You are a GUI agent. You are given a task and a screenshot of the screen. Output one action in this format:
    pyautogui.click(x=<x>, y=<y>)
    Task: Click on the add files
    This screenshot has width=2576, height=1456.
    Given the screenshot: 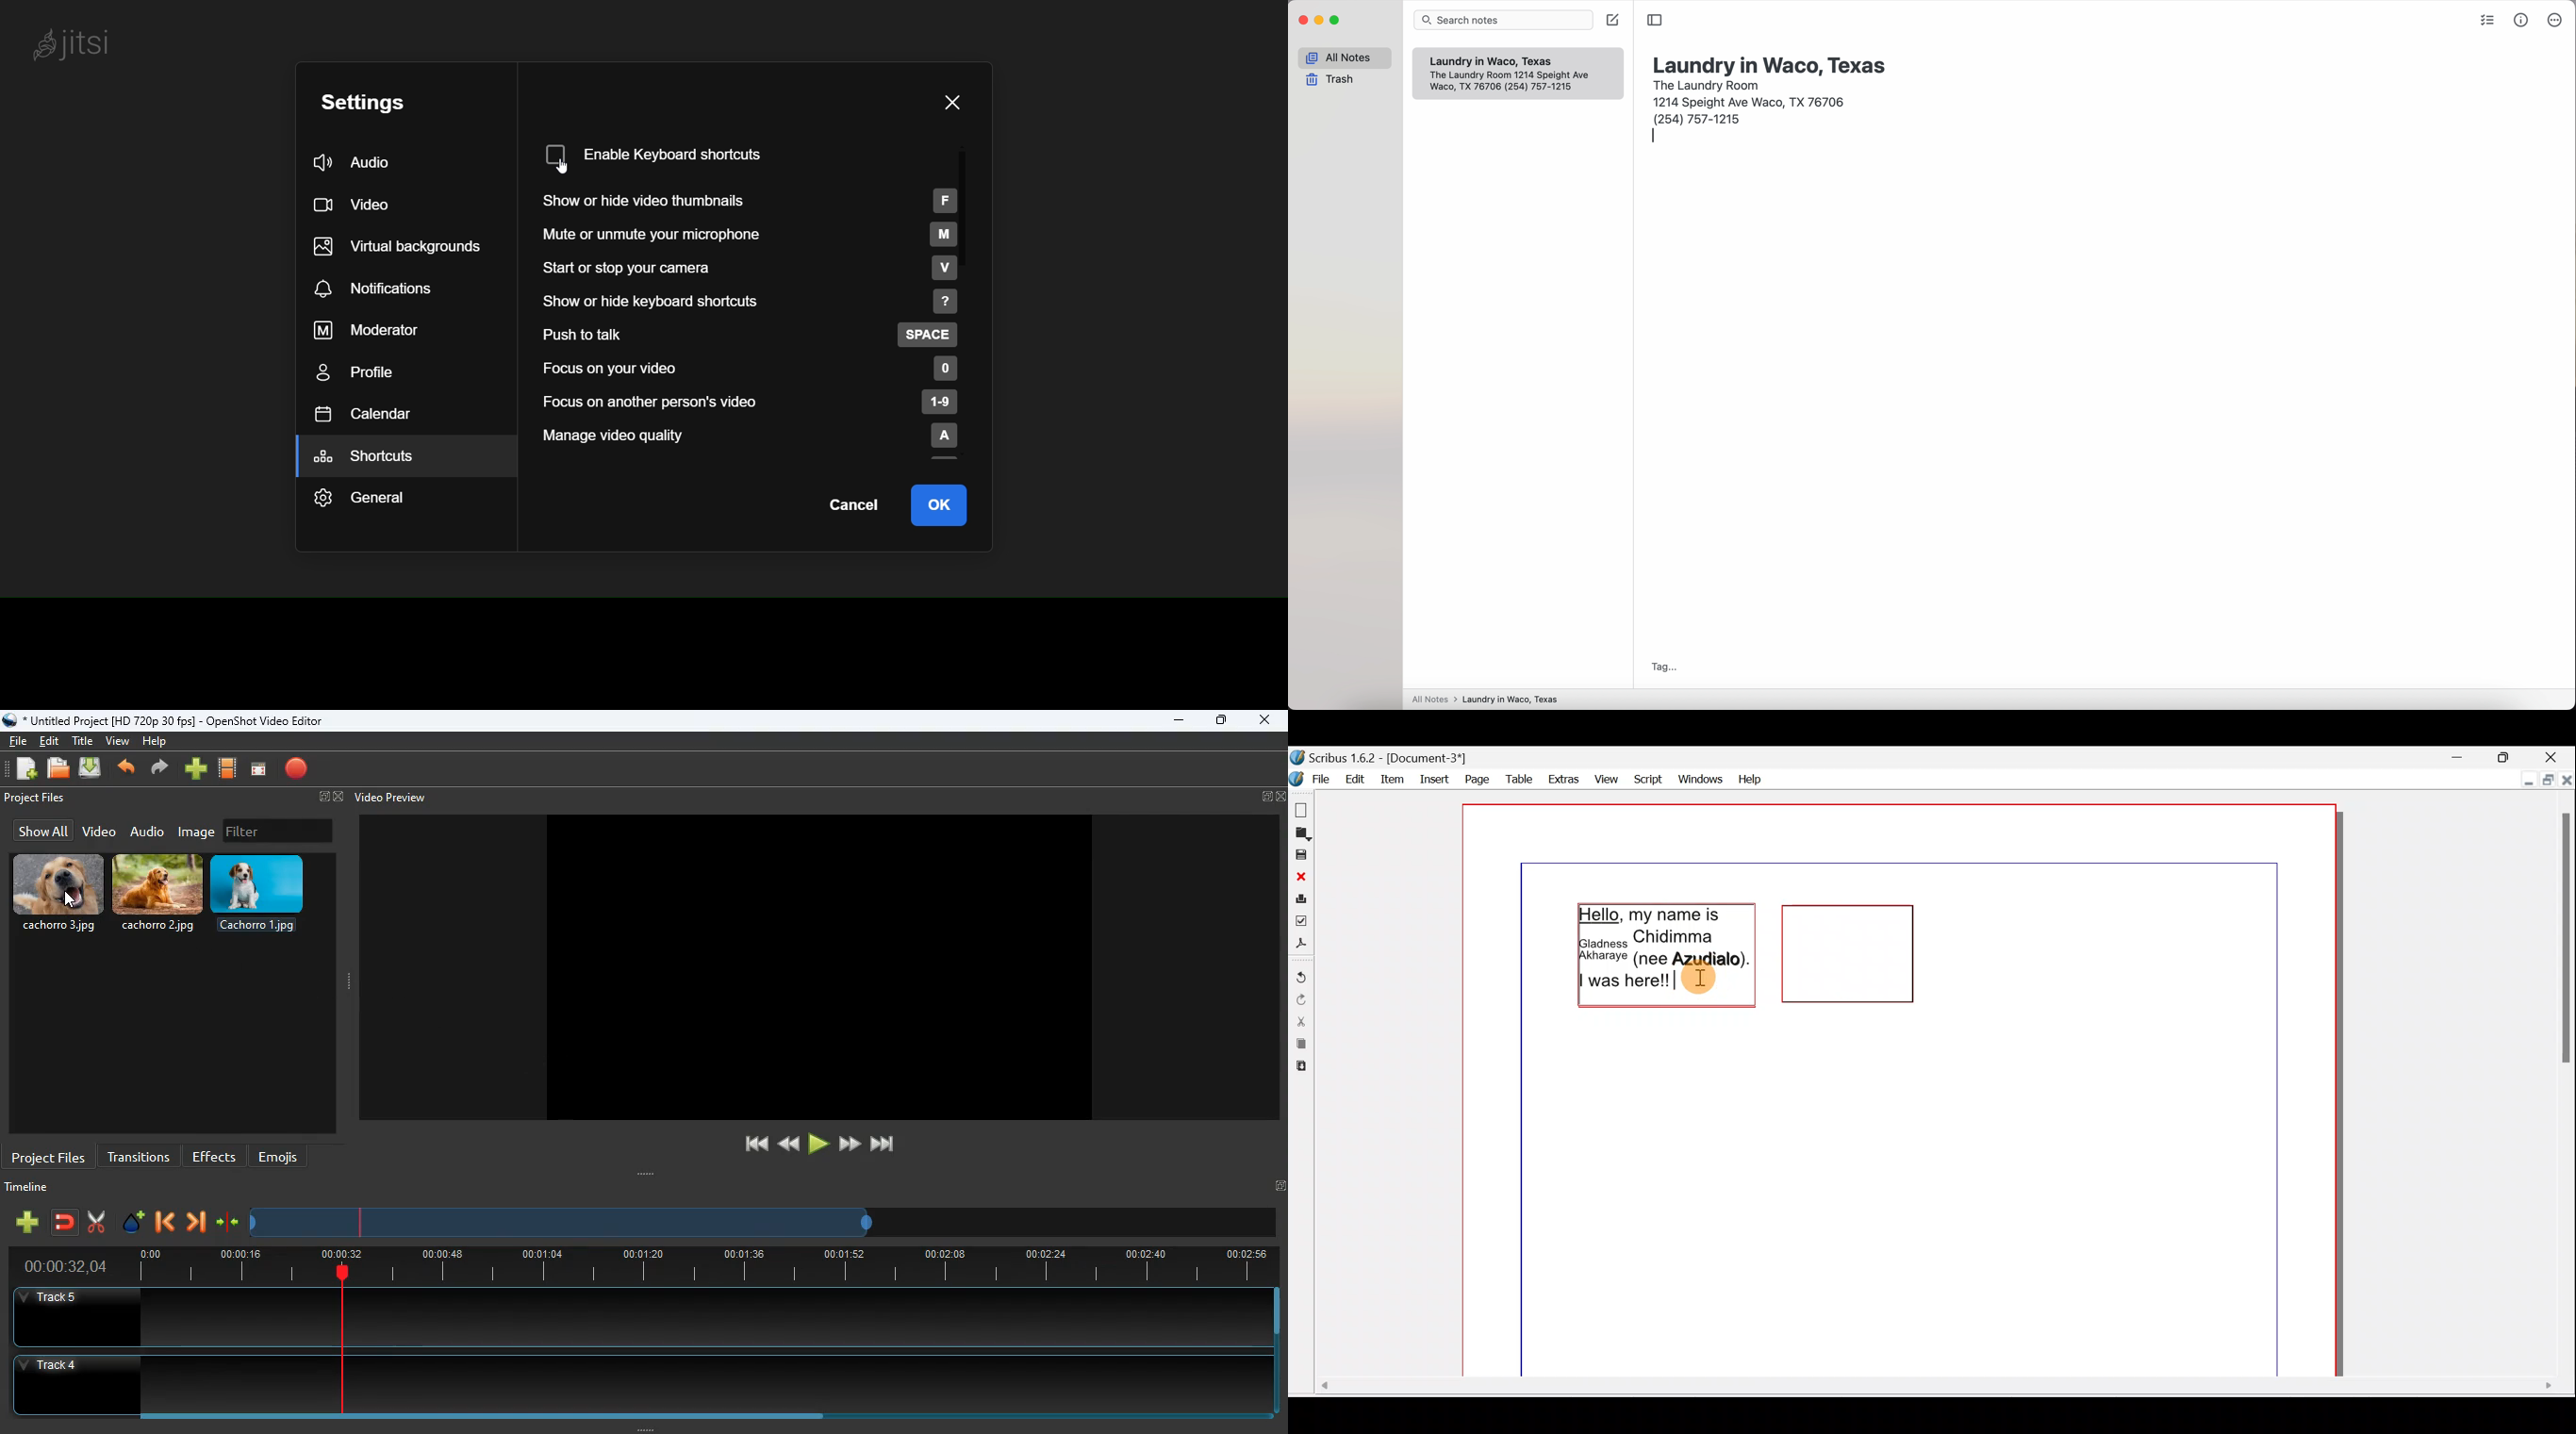 What is the action you would take?
    pyautogui.click(x=28, y=771)
    